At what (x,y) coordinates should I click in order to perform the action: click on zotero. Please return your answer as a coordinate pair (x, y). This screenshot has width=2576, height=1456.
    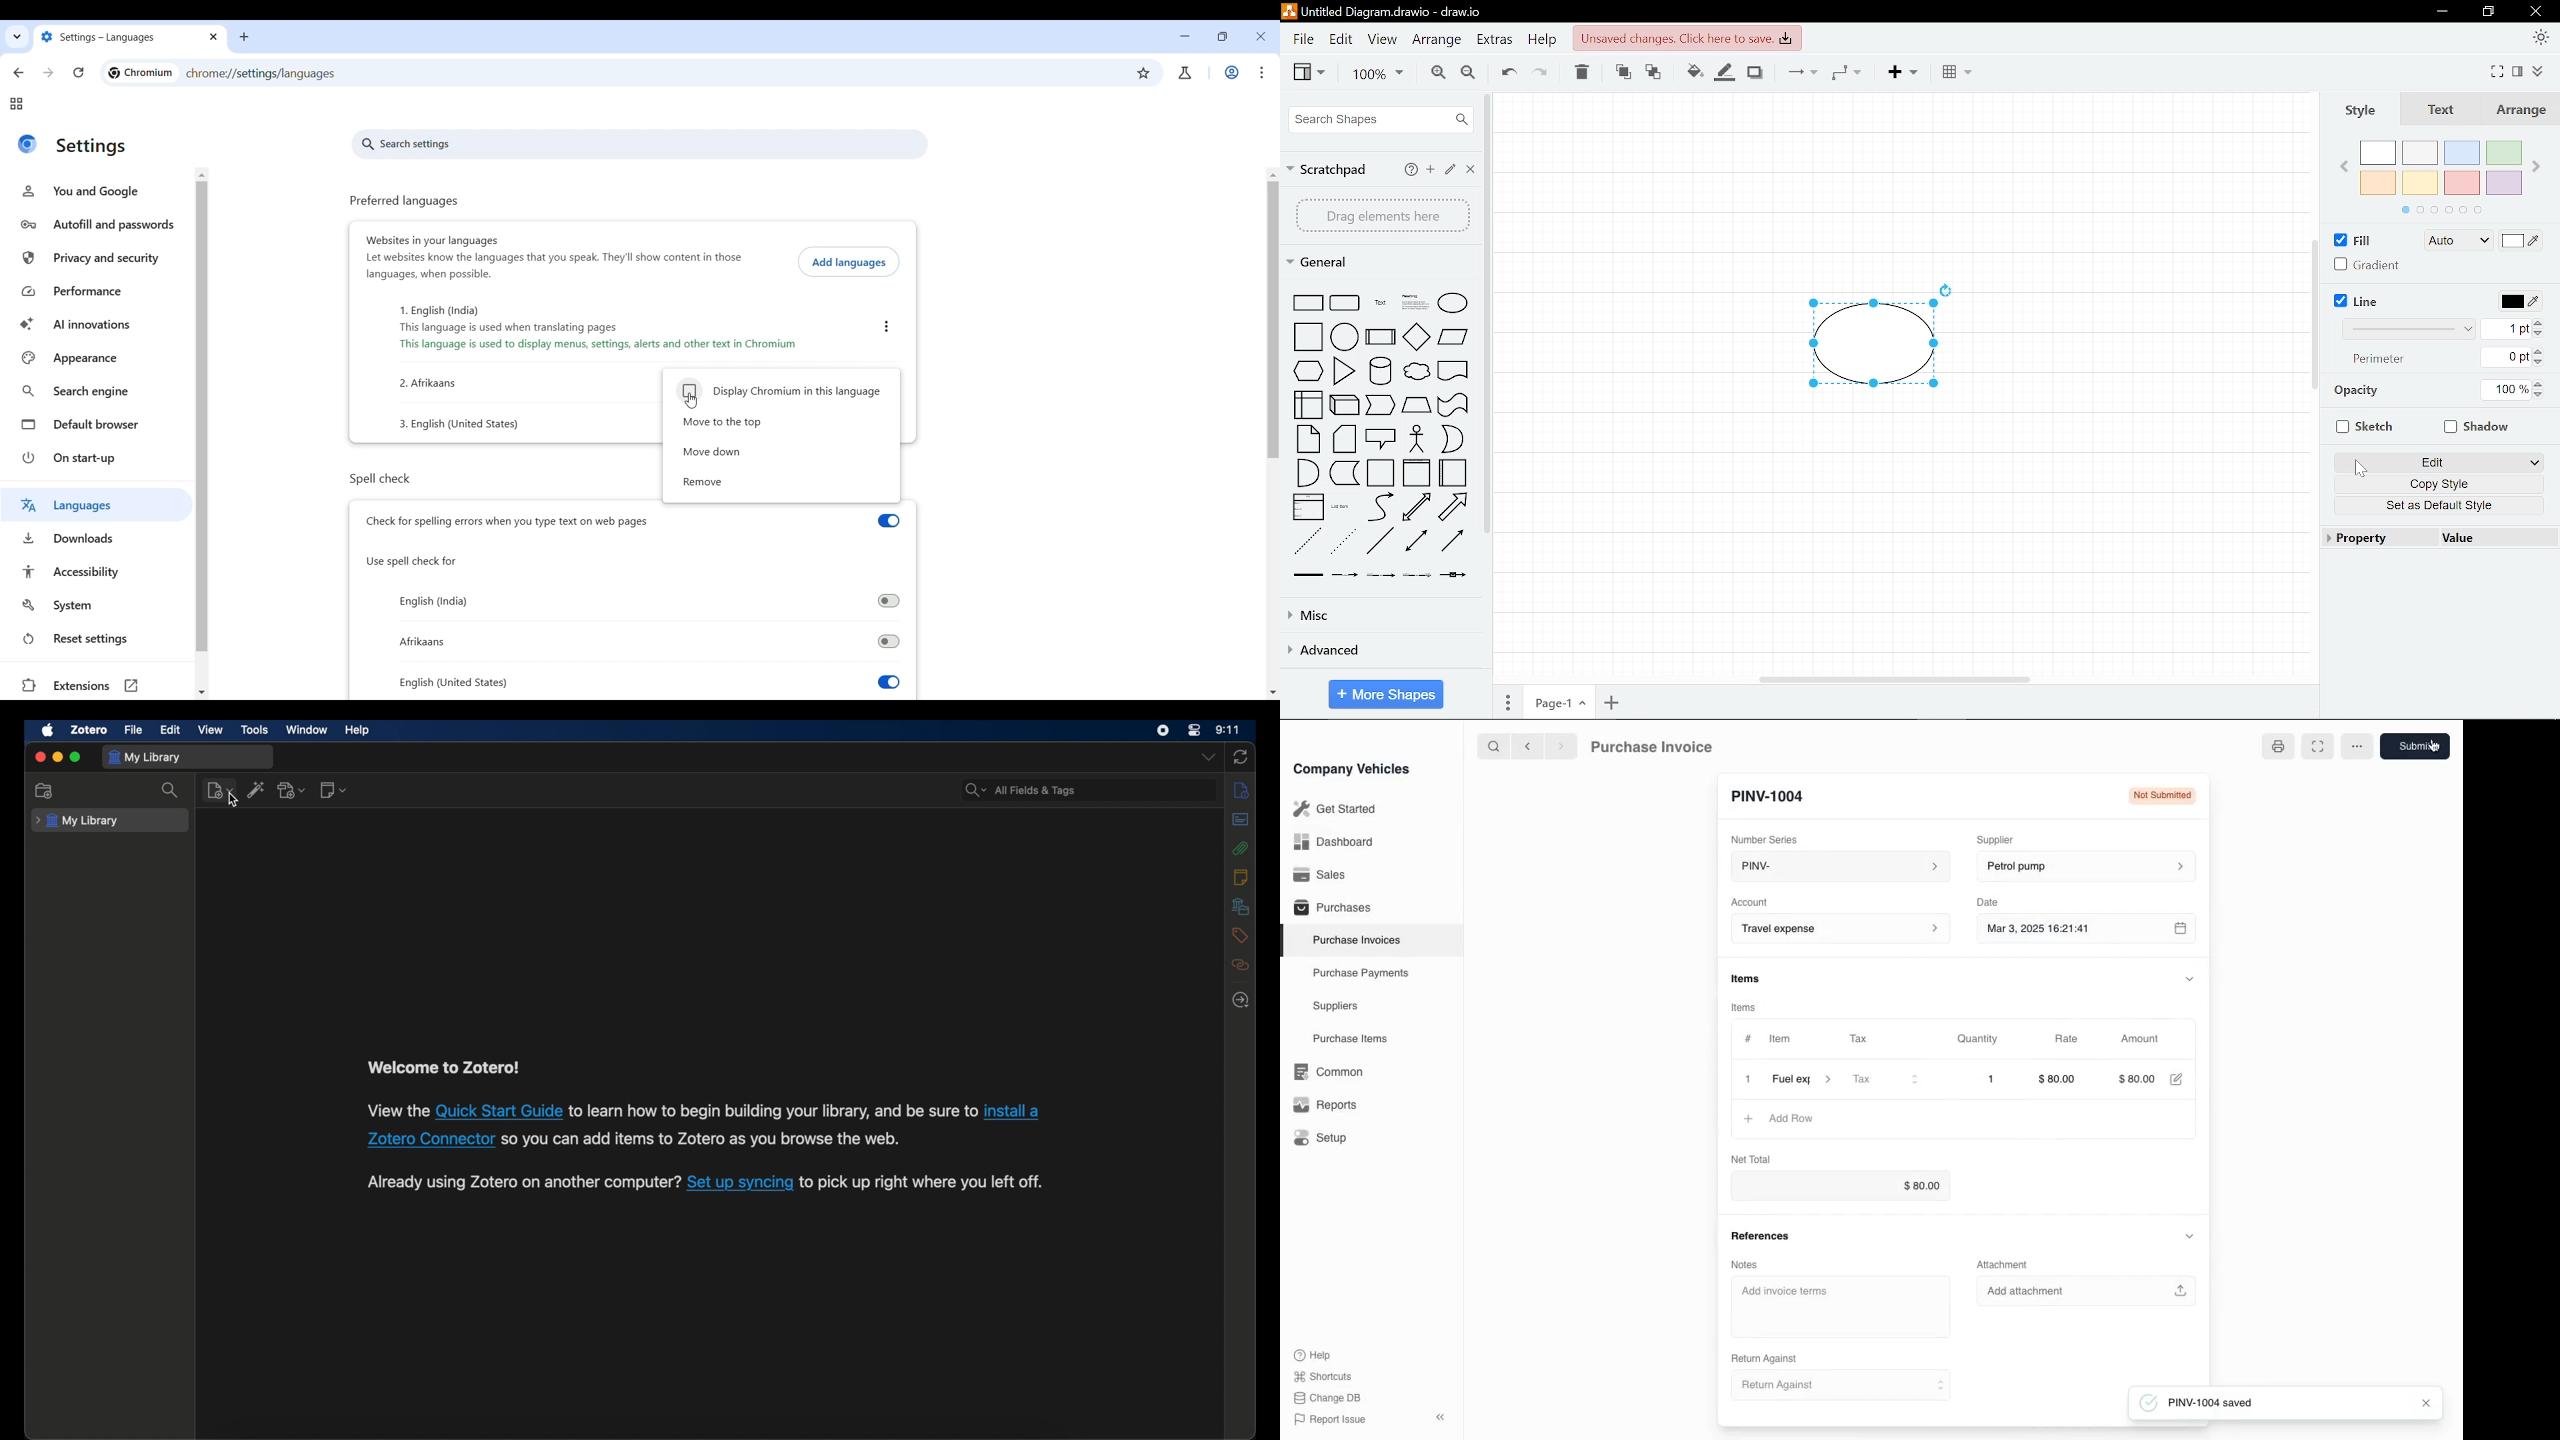
    Looking at the image, I should click on (89, 730).